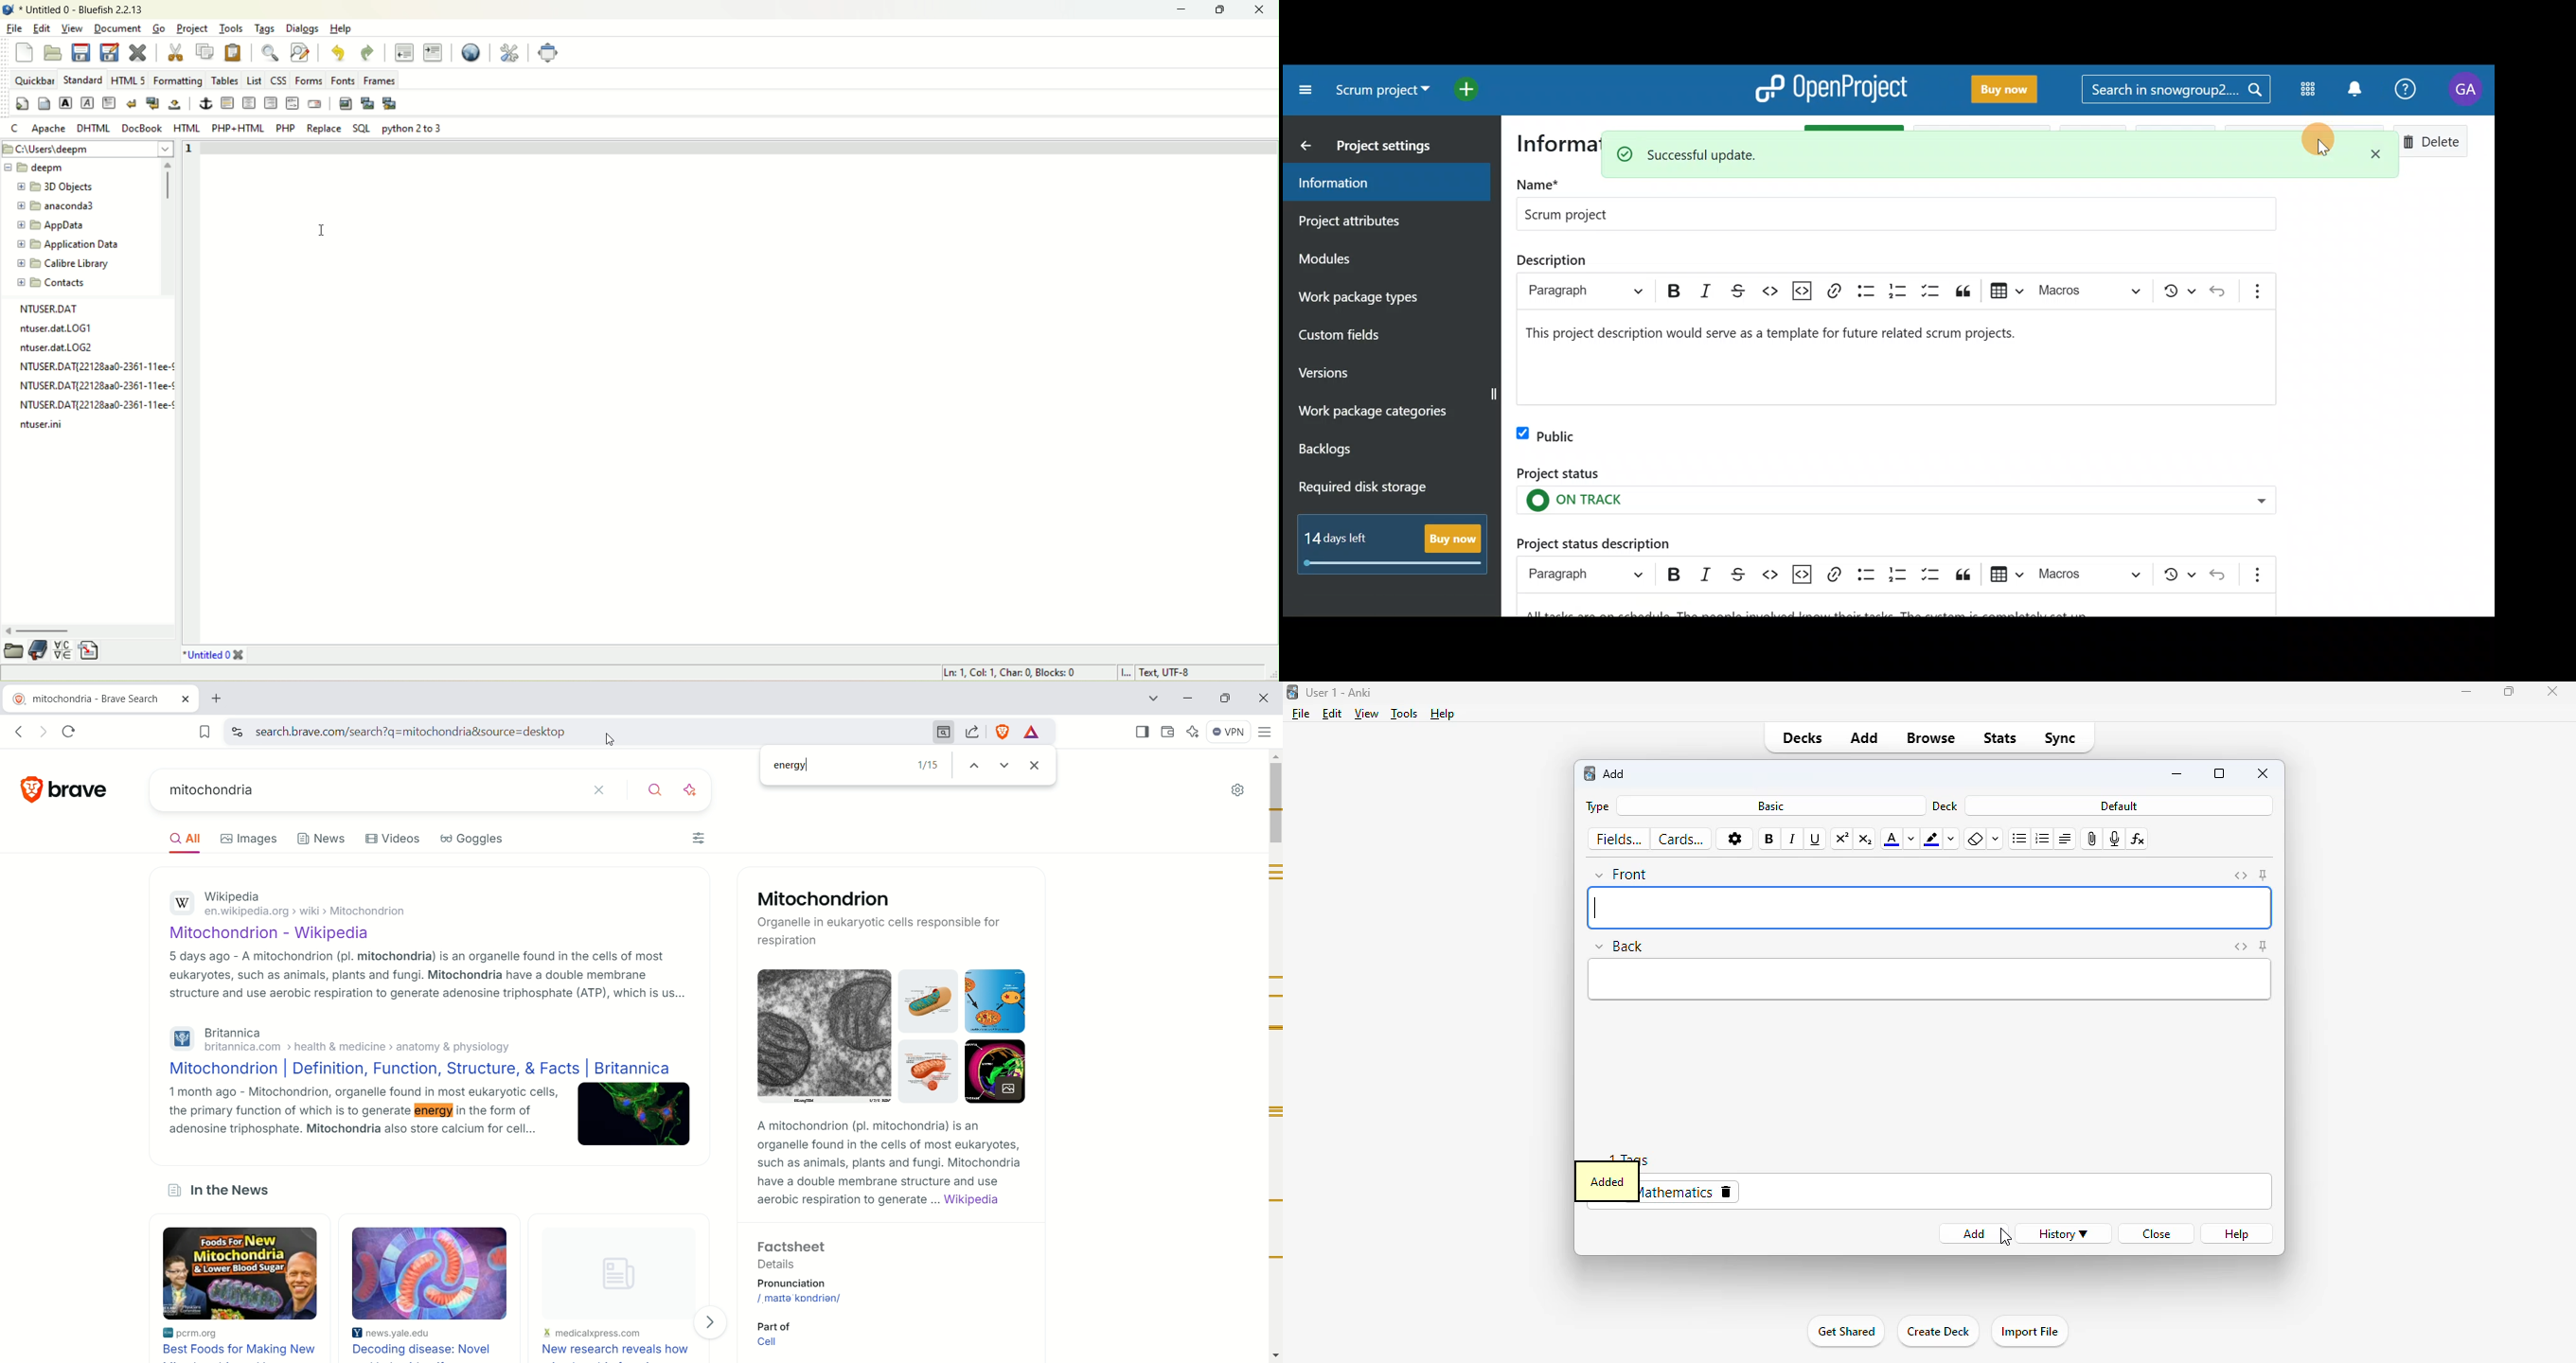 Image resolution: width=2576 pixels, height=1372 pixels. What do you see at coordinates (1623, 875) in the screenshot?
I see `front` at bounding box center [1623, 875].